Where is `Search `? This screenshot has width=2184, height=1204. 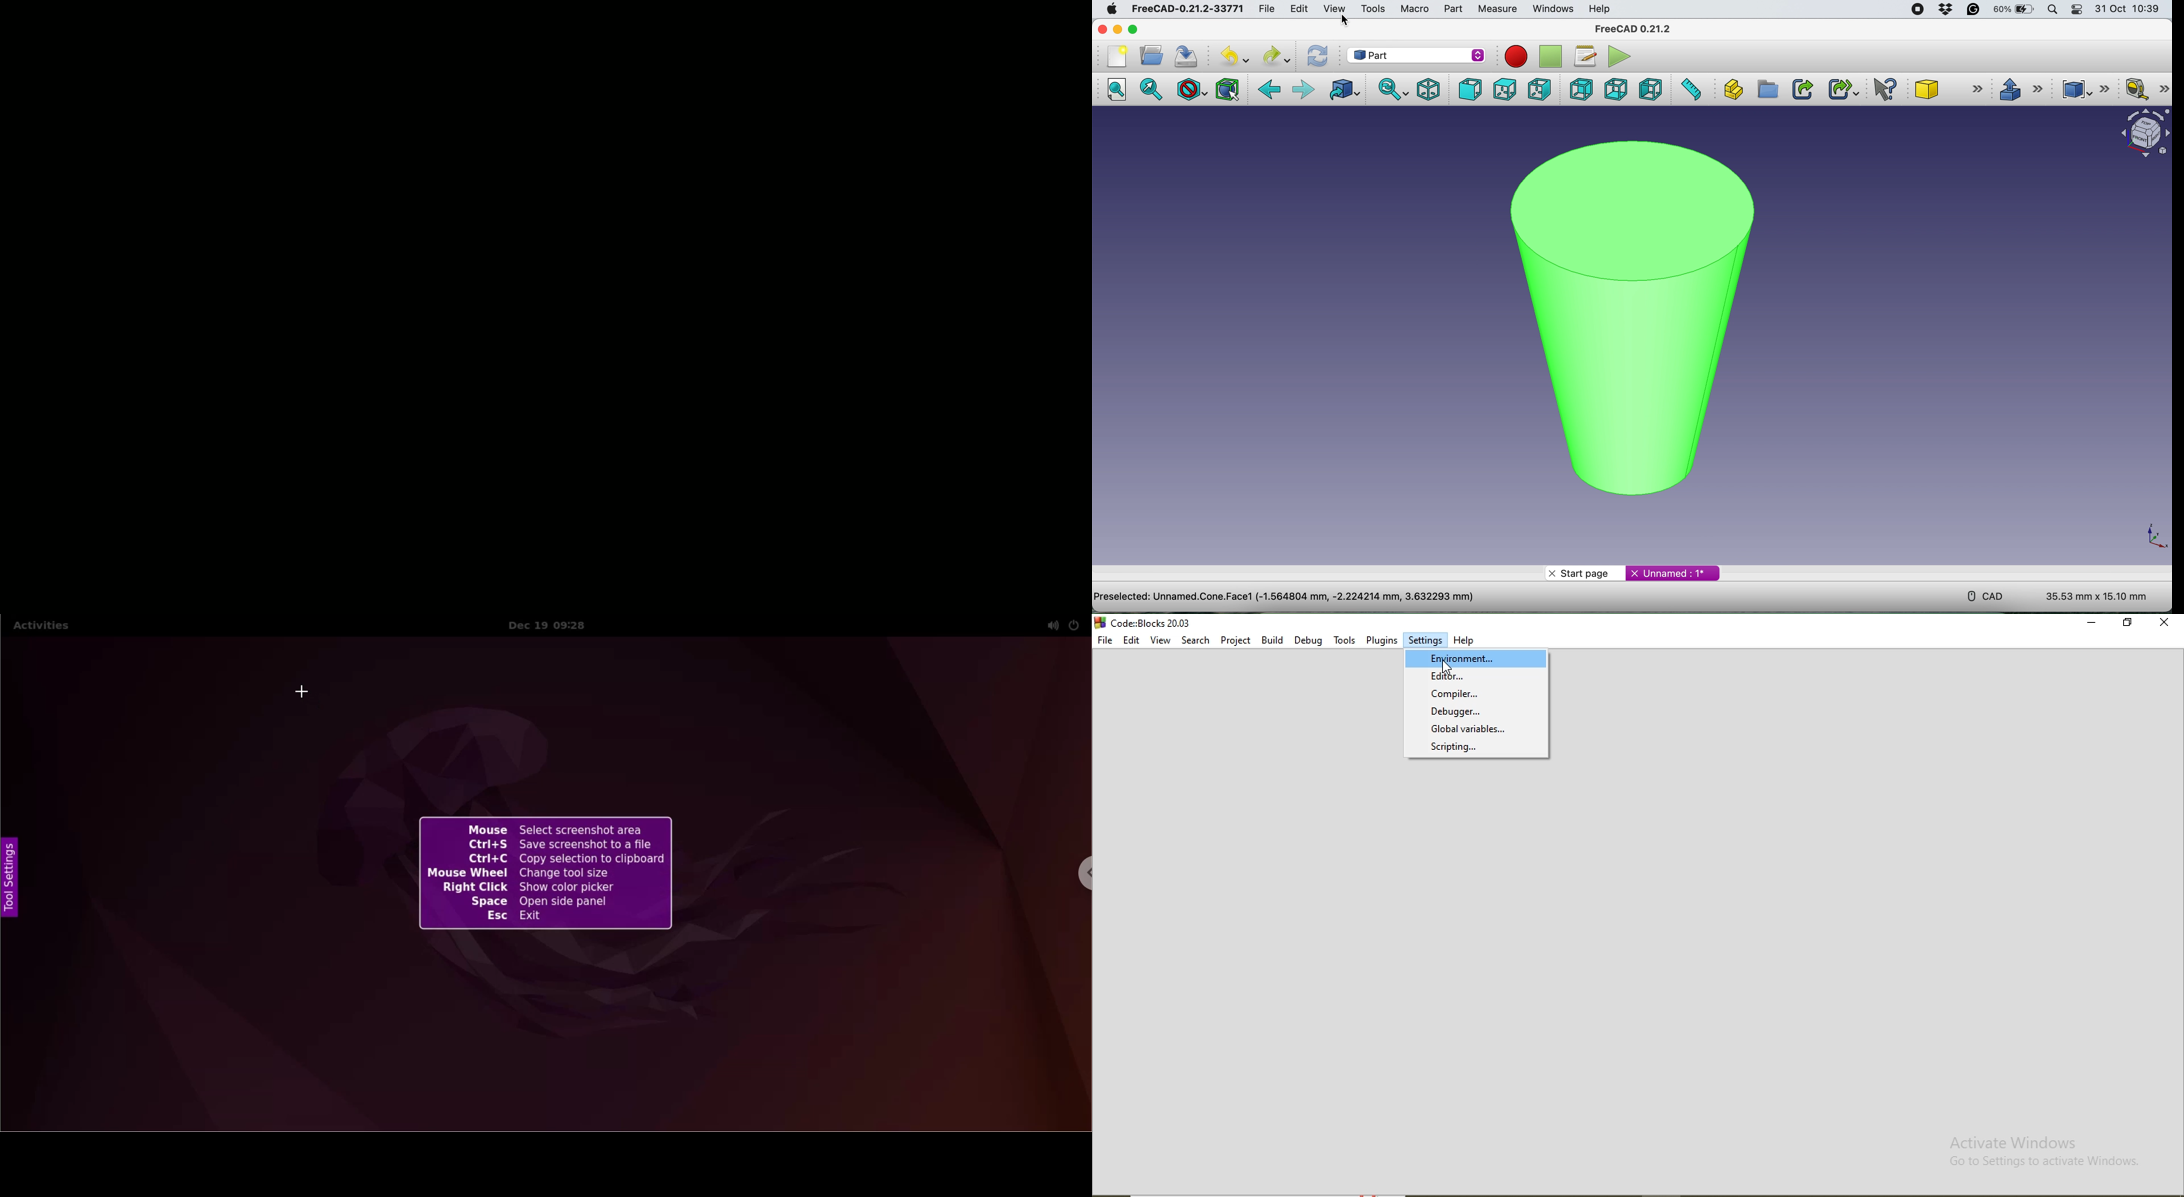 Search  is located at coordinates (1195, 640).